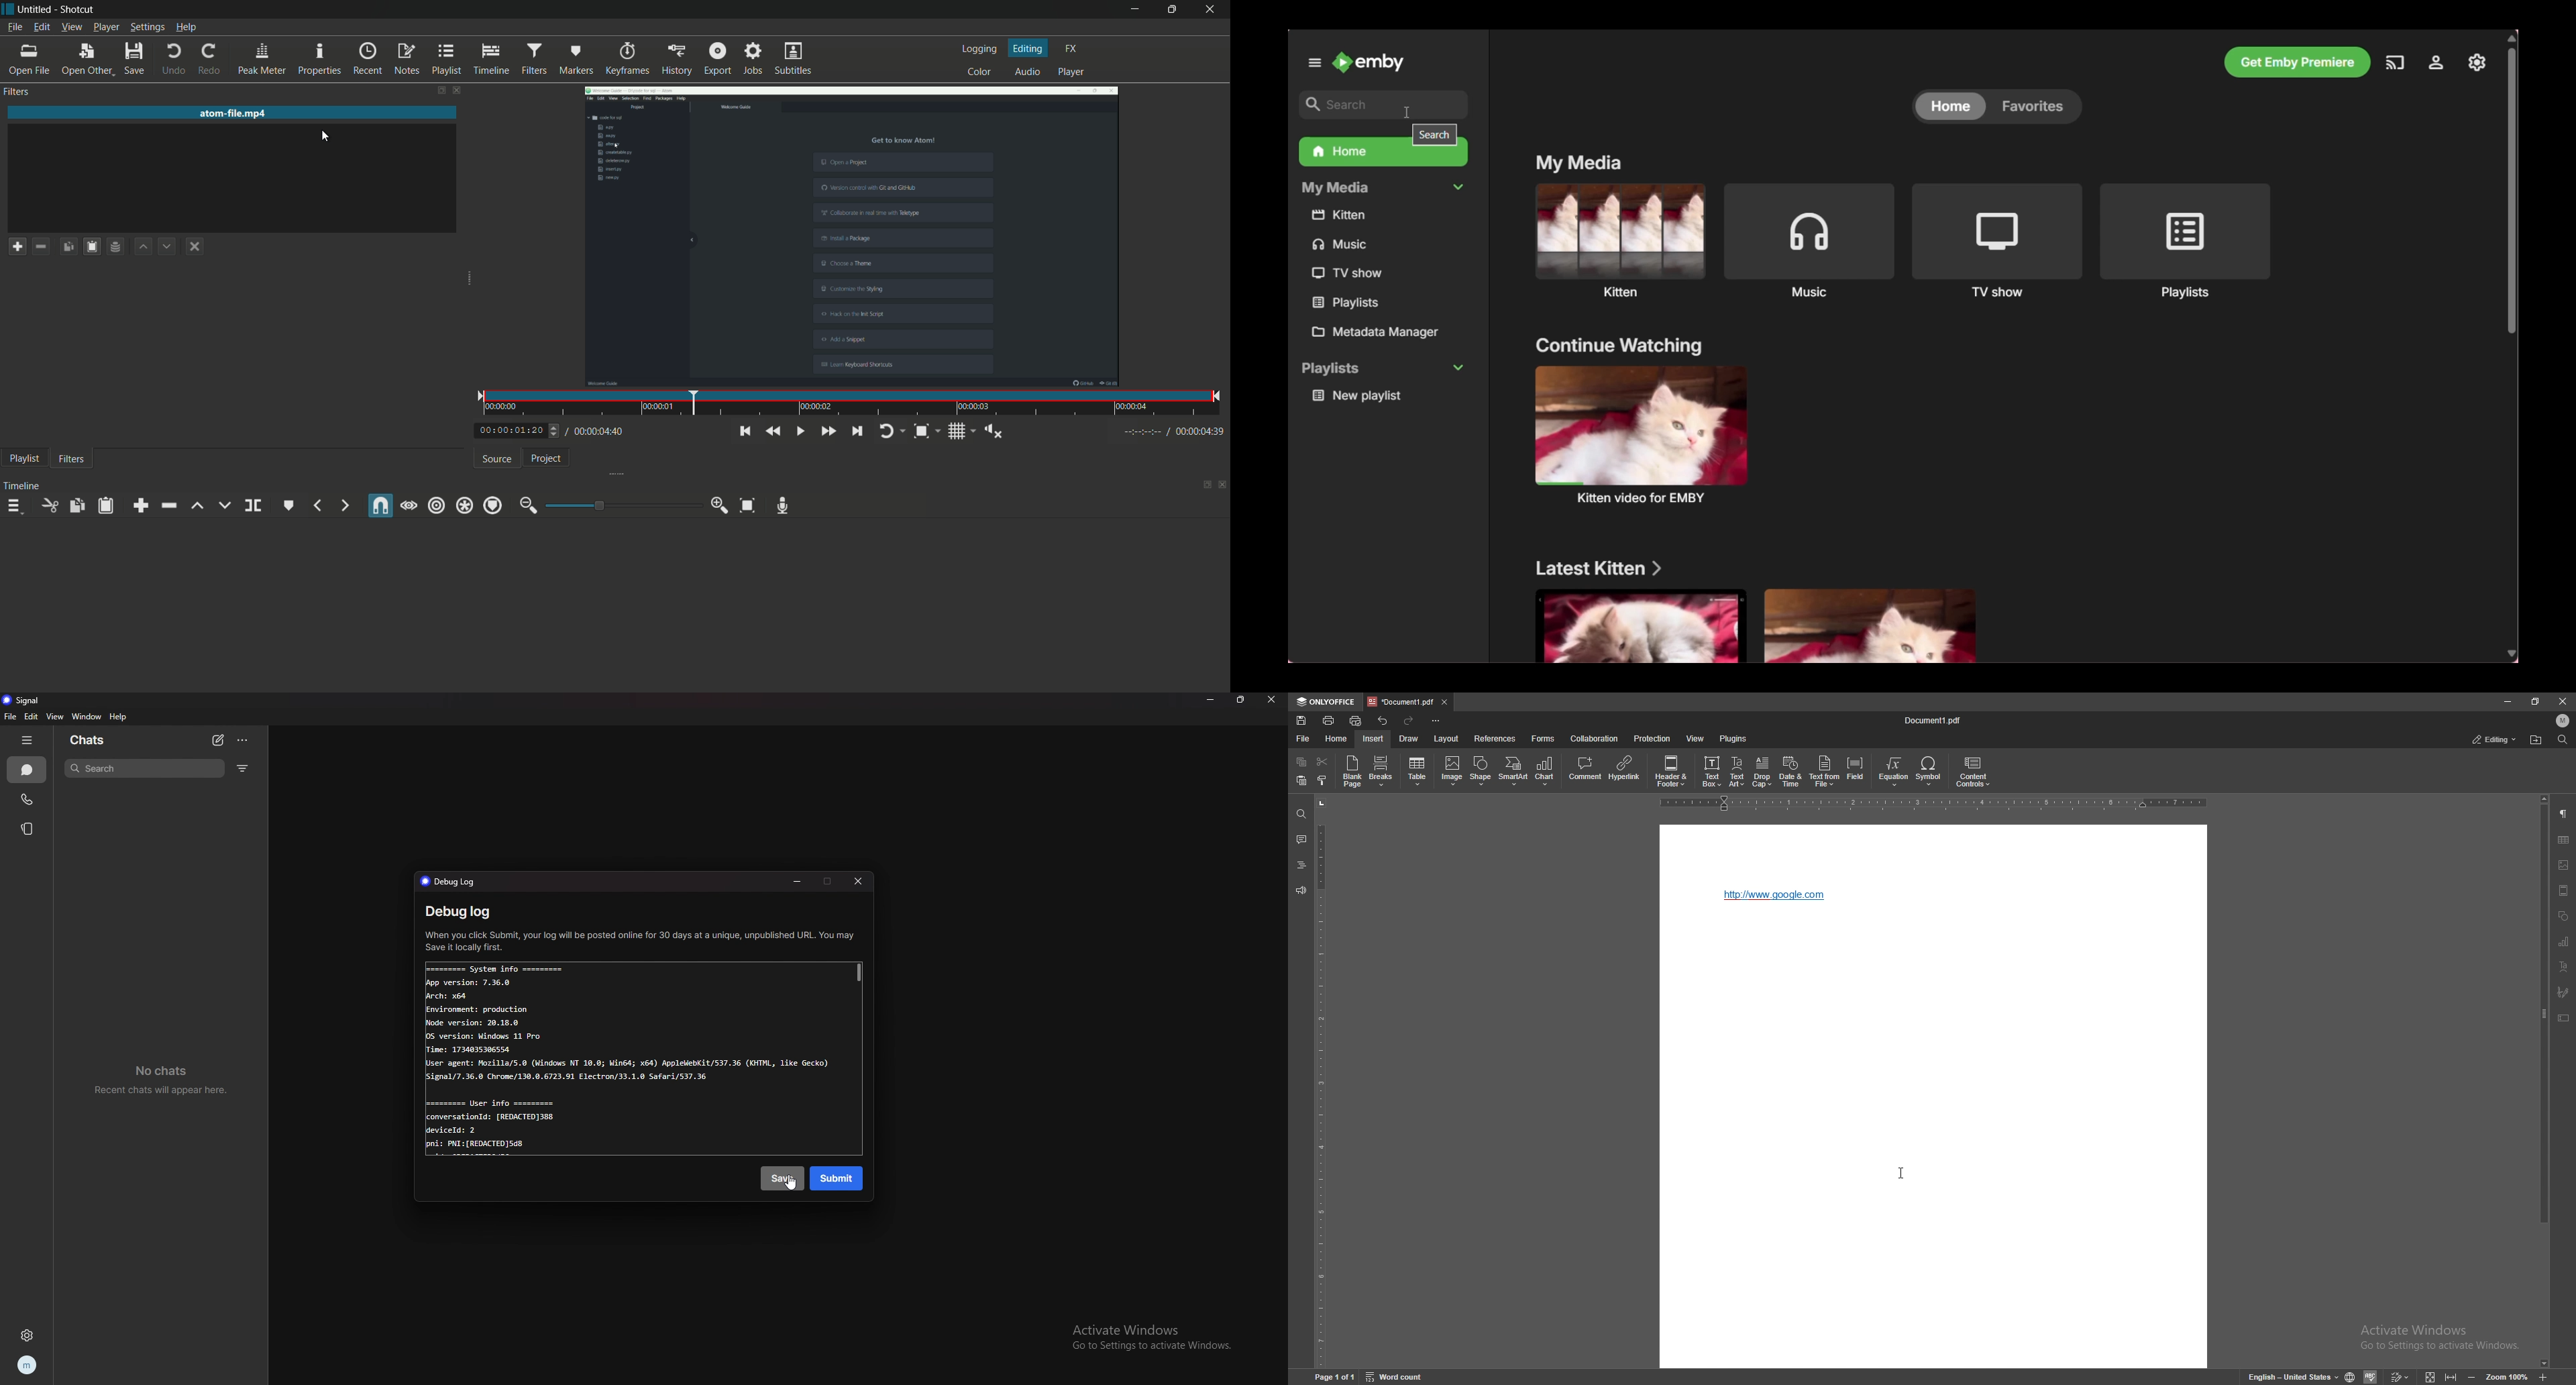  I want to click on close timeline, so click(1223, 486).